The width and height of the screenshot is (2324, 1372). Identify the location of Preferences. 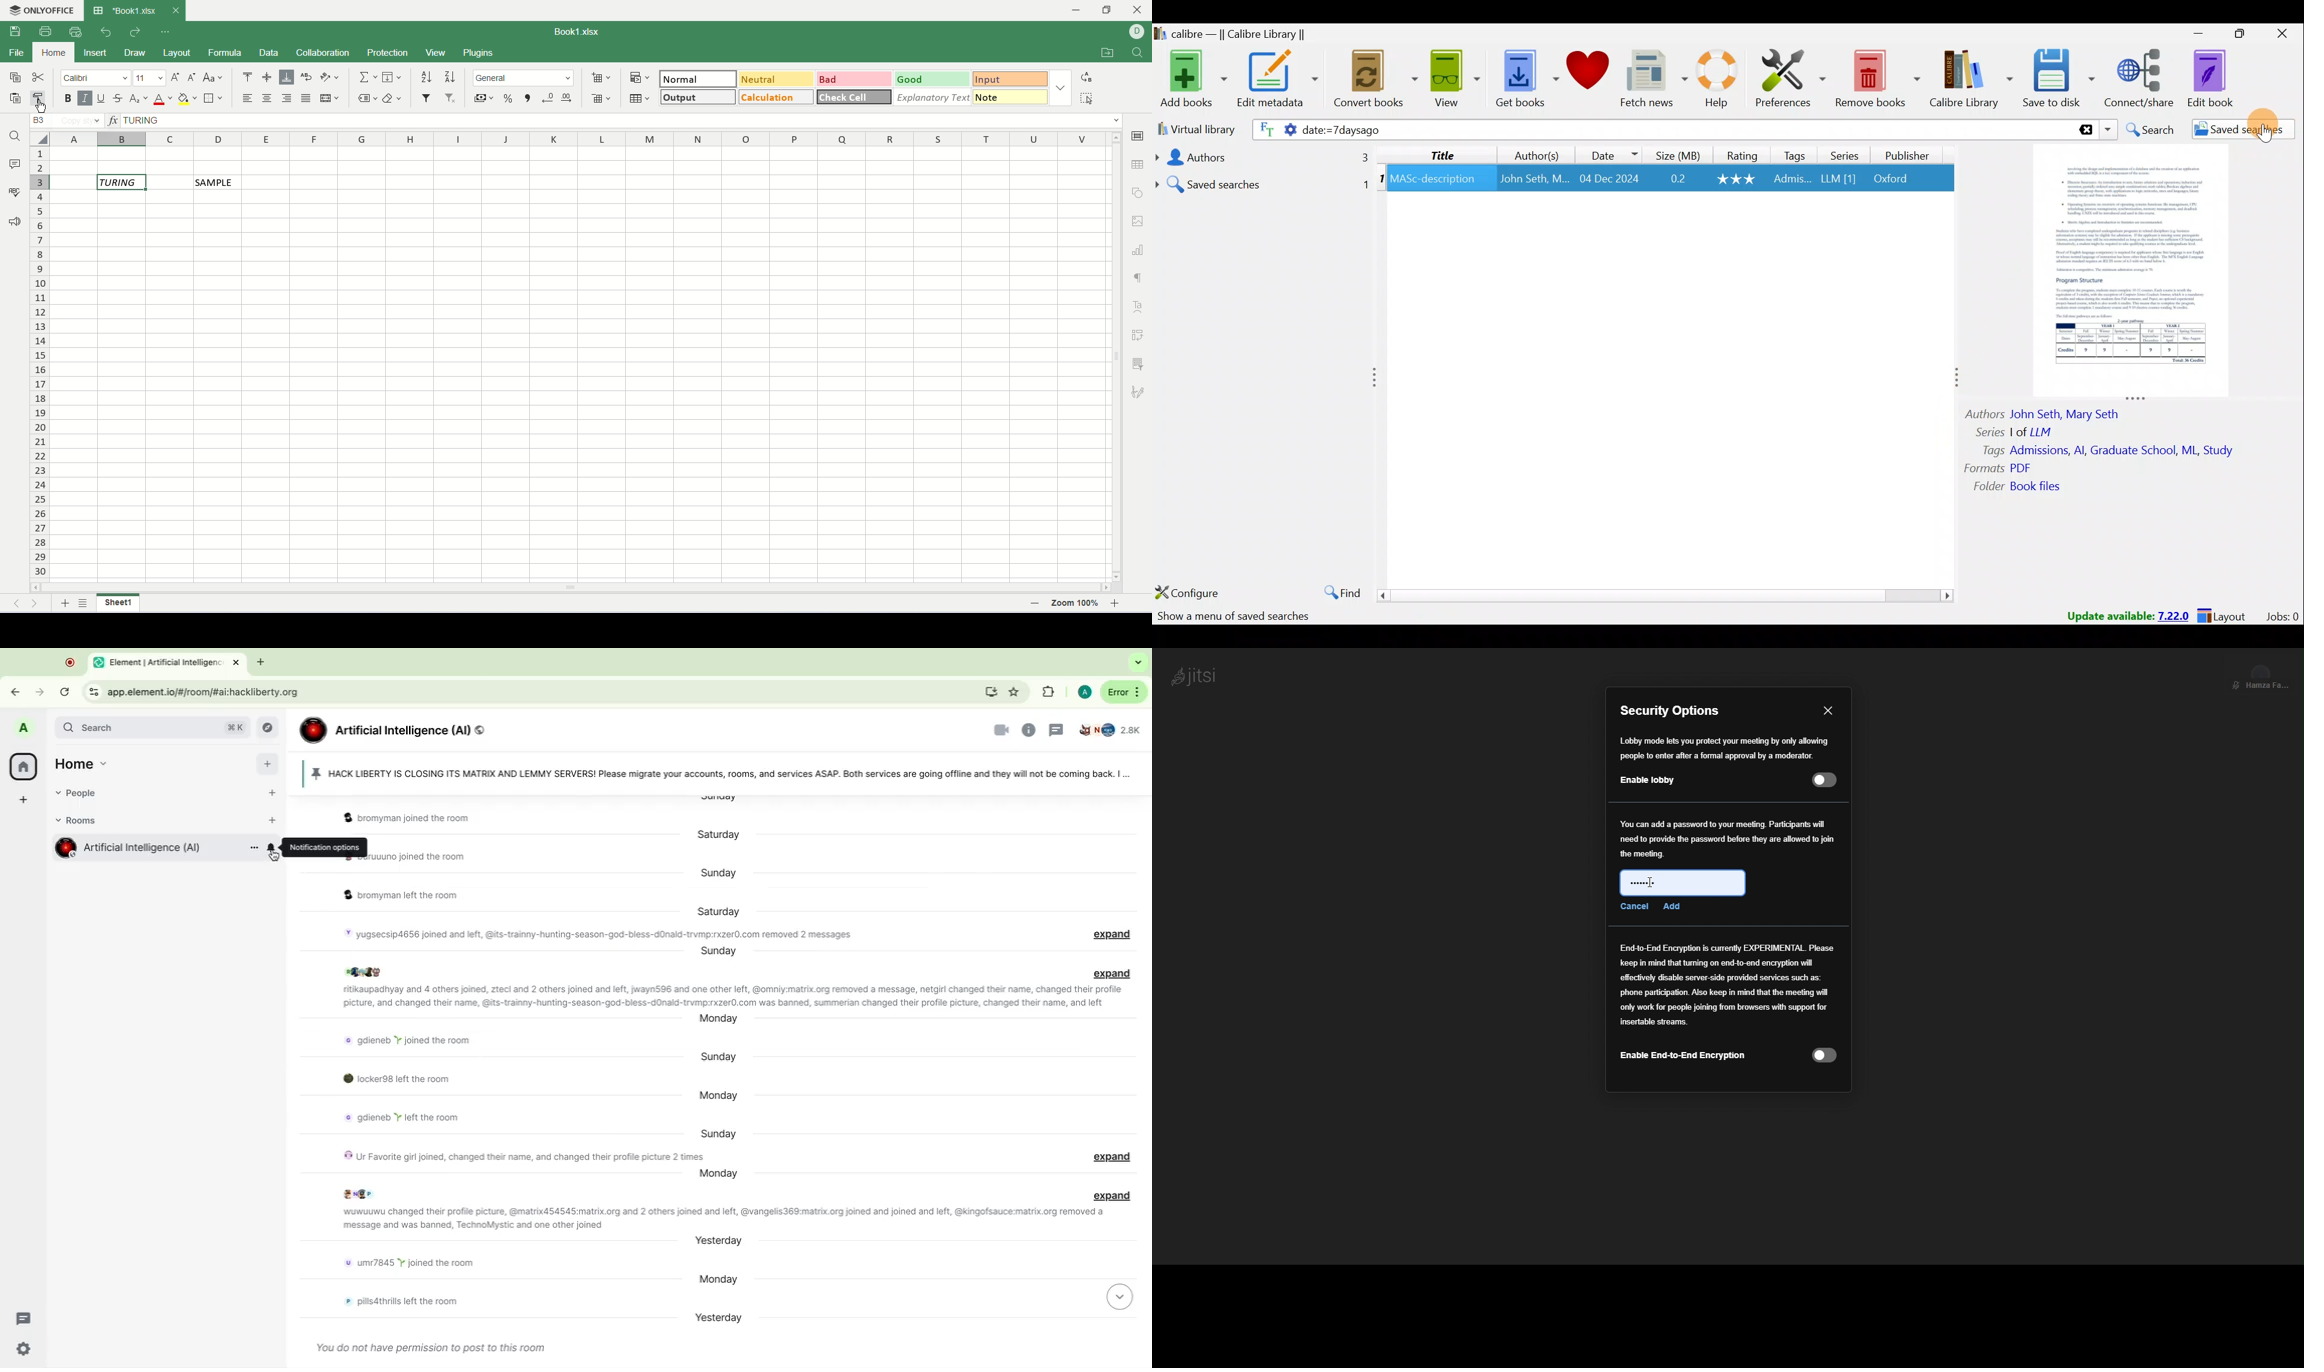
(1792, 76).